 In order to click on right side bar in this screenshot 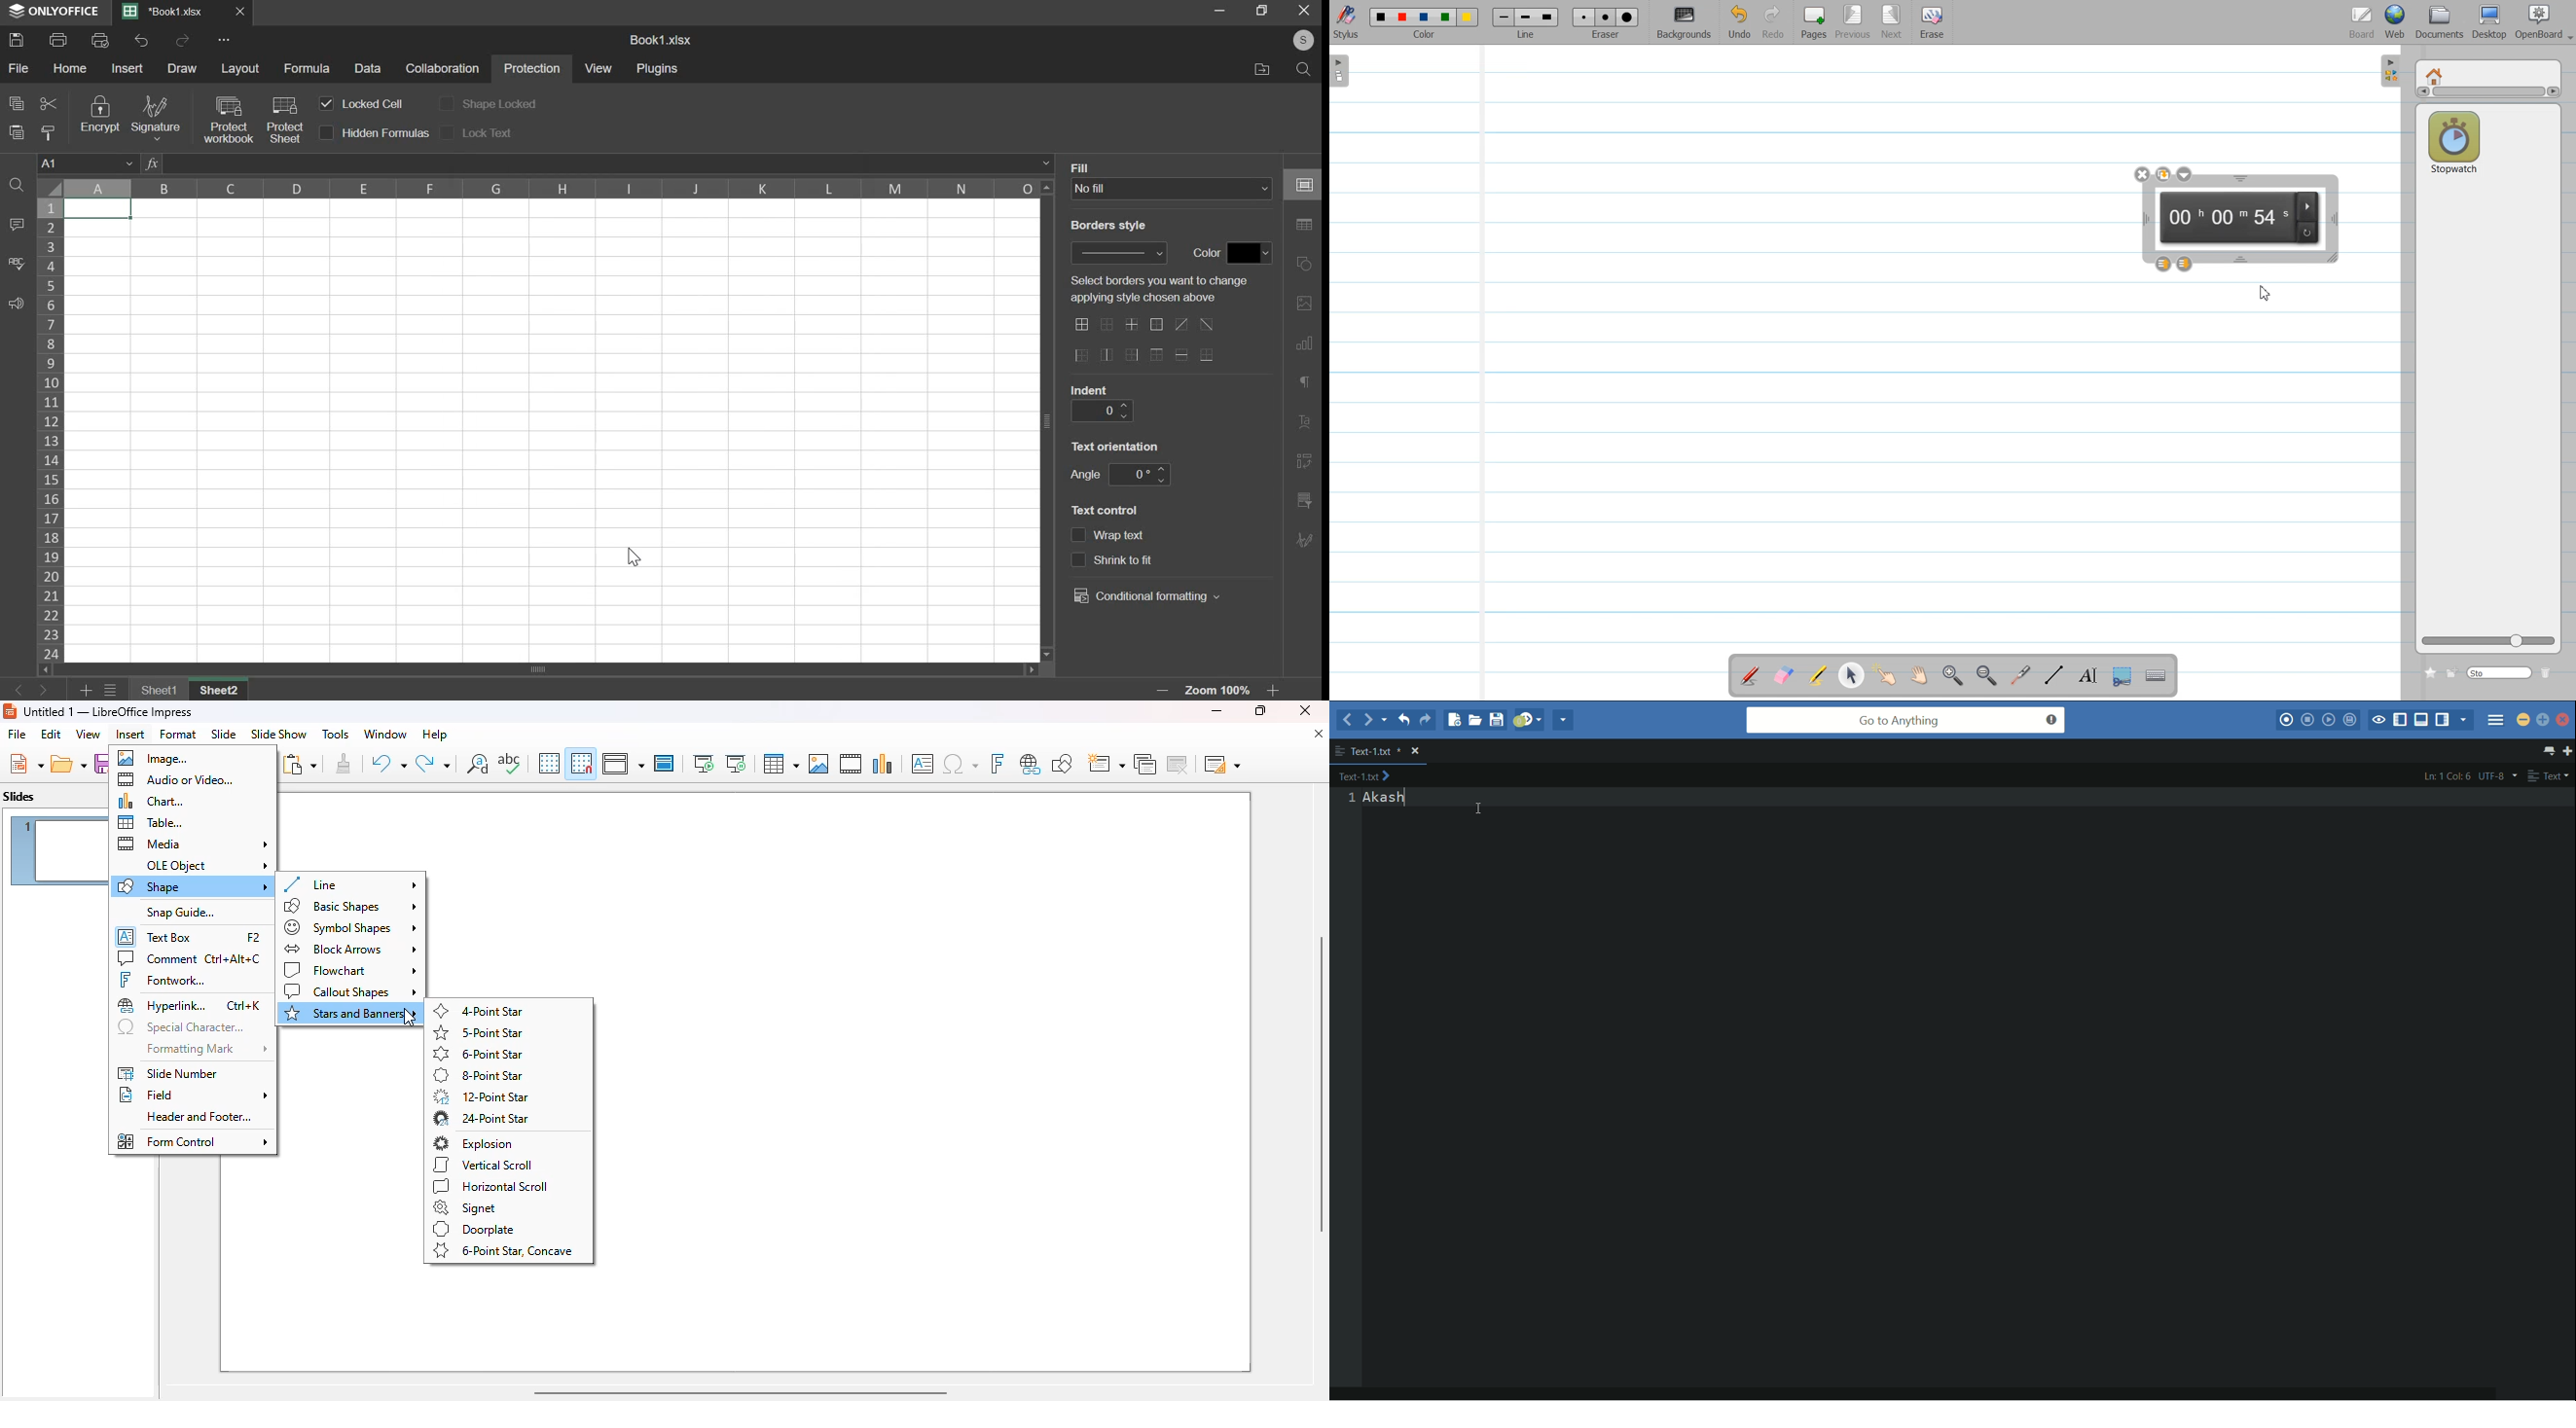, I will do `click(1305, 460)`.